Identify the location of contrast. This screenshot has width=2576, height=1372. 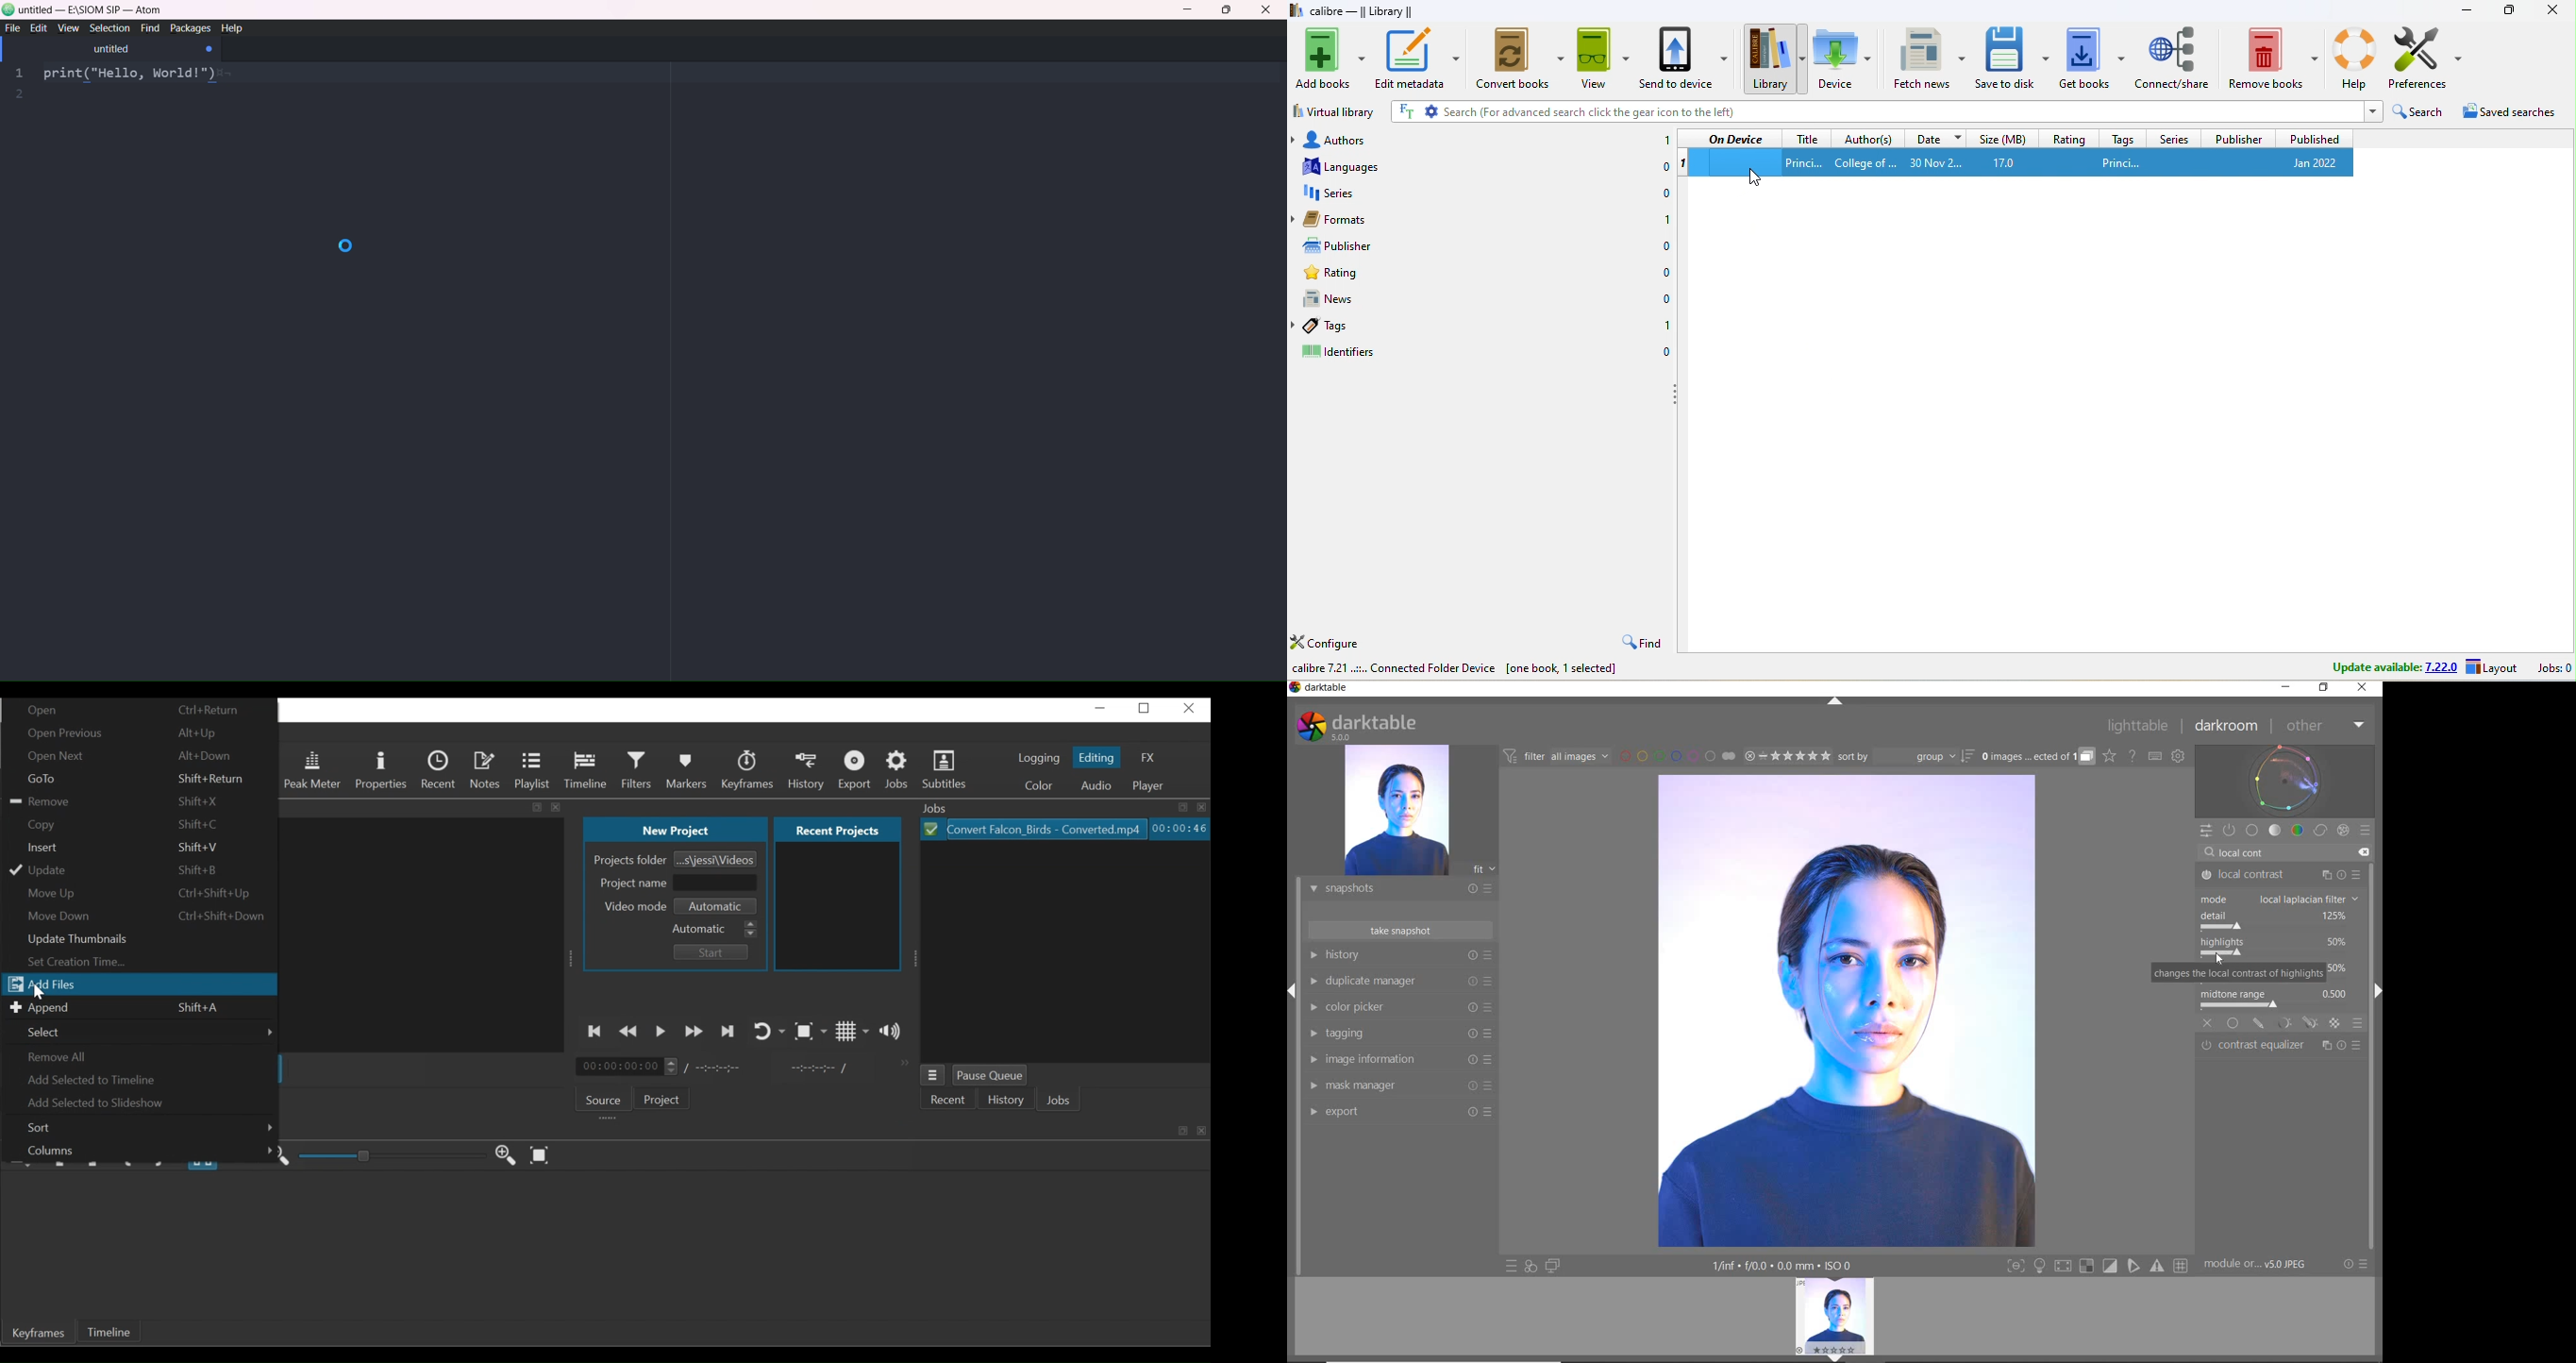
(2344, 969).